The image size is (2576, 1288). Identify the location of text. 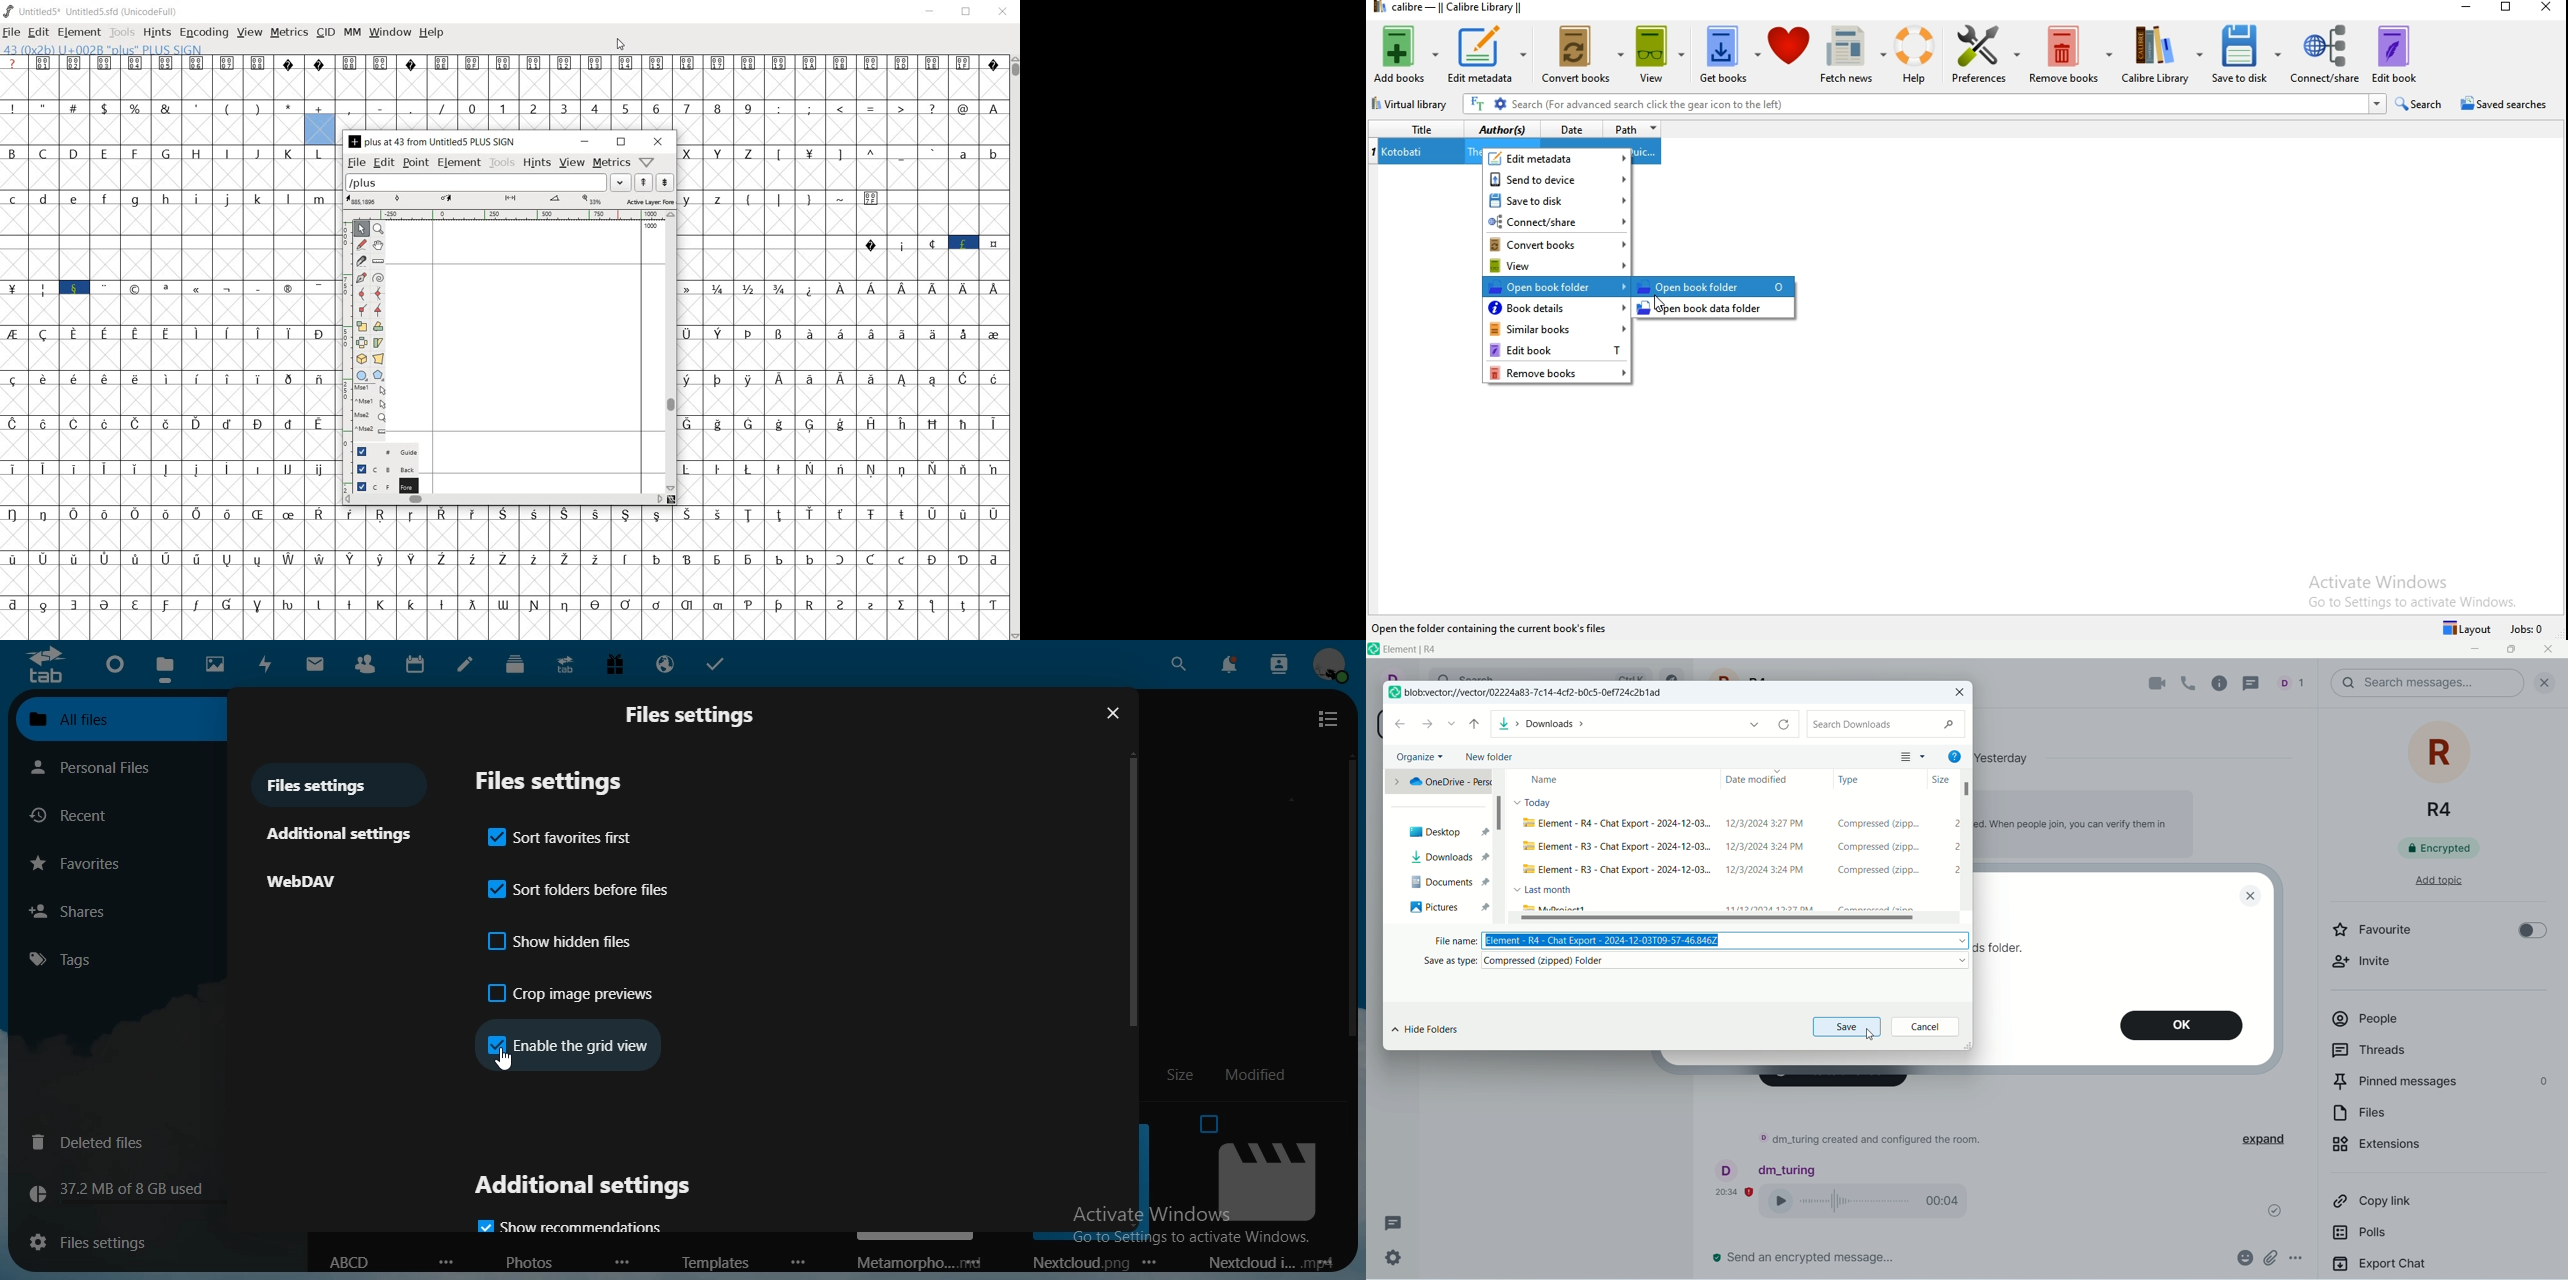
(134, 1191).